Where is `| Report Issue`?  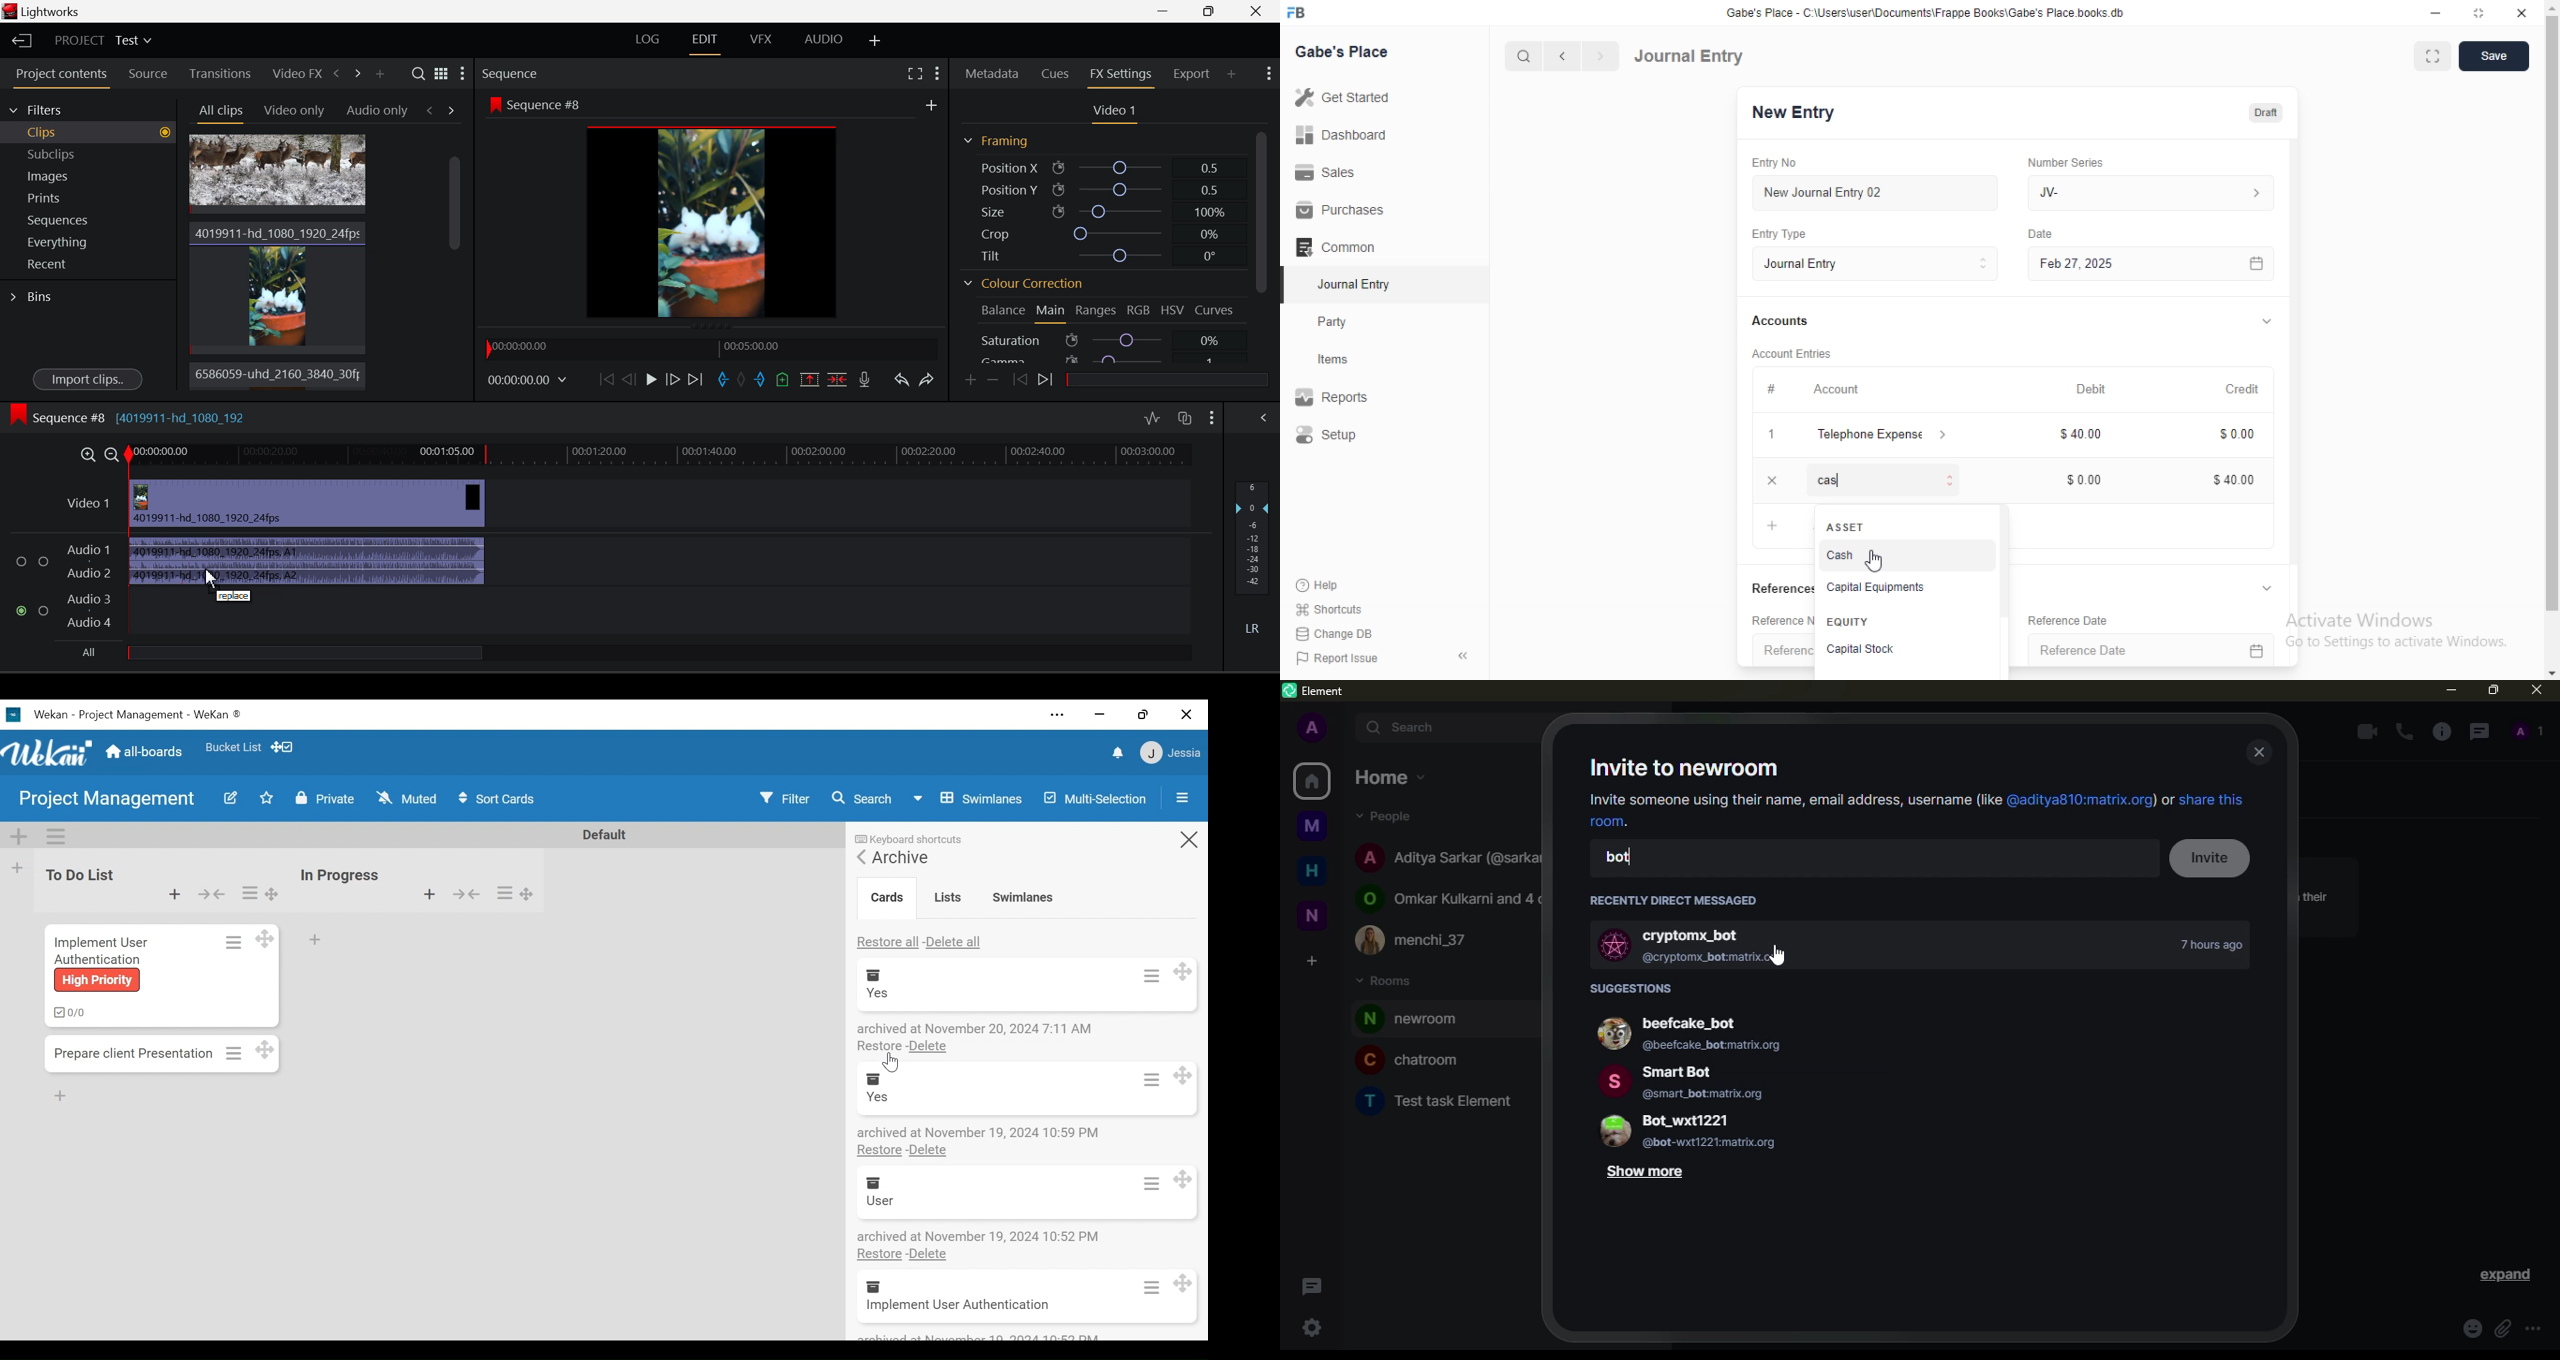
| Report Issue is located at coordinates (1339, 658).